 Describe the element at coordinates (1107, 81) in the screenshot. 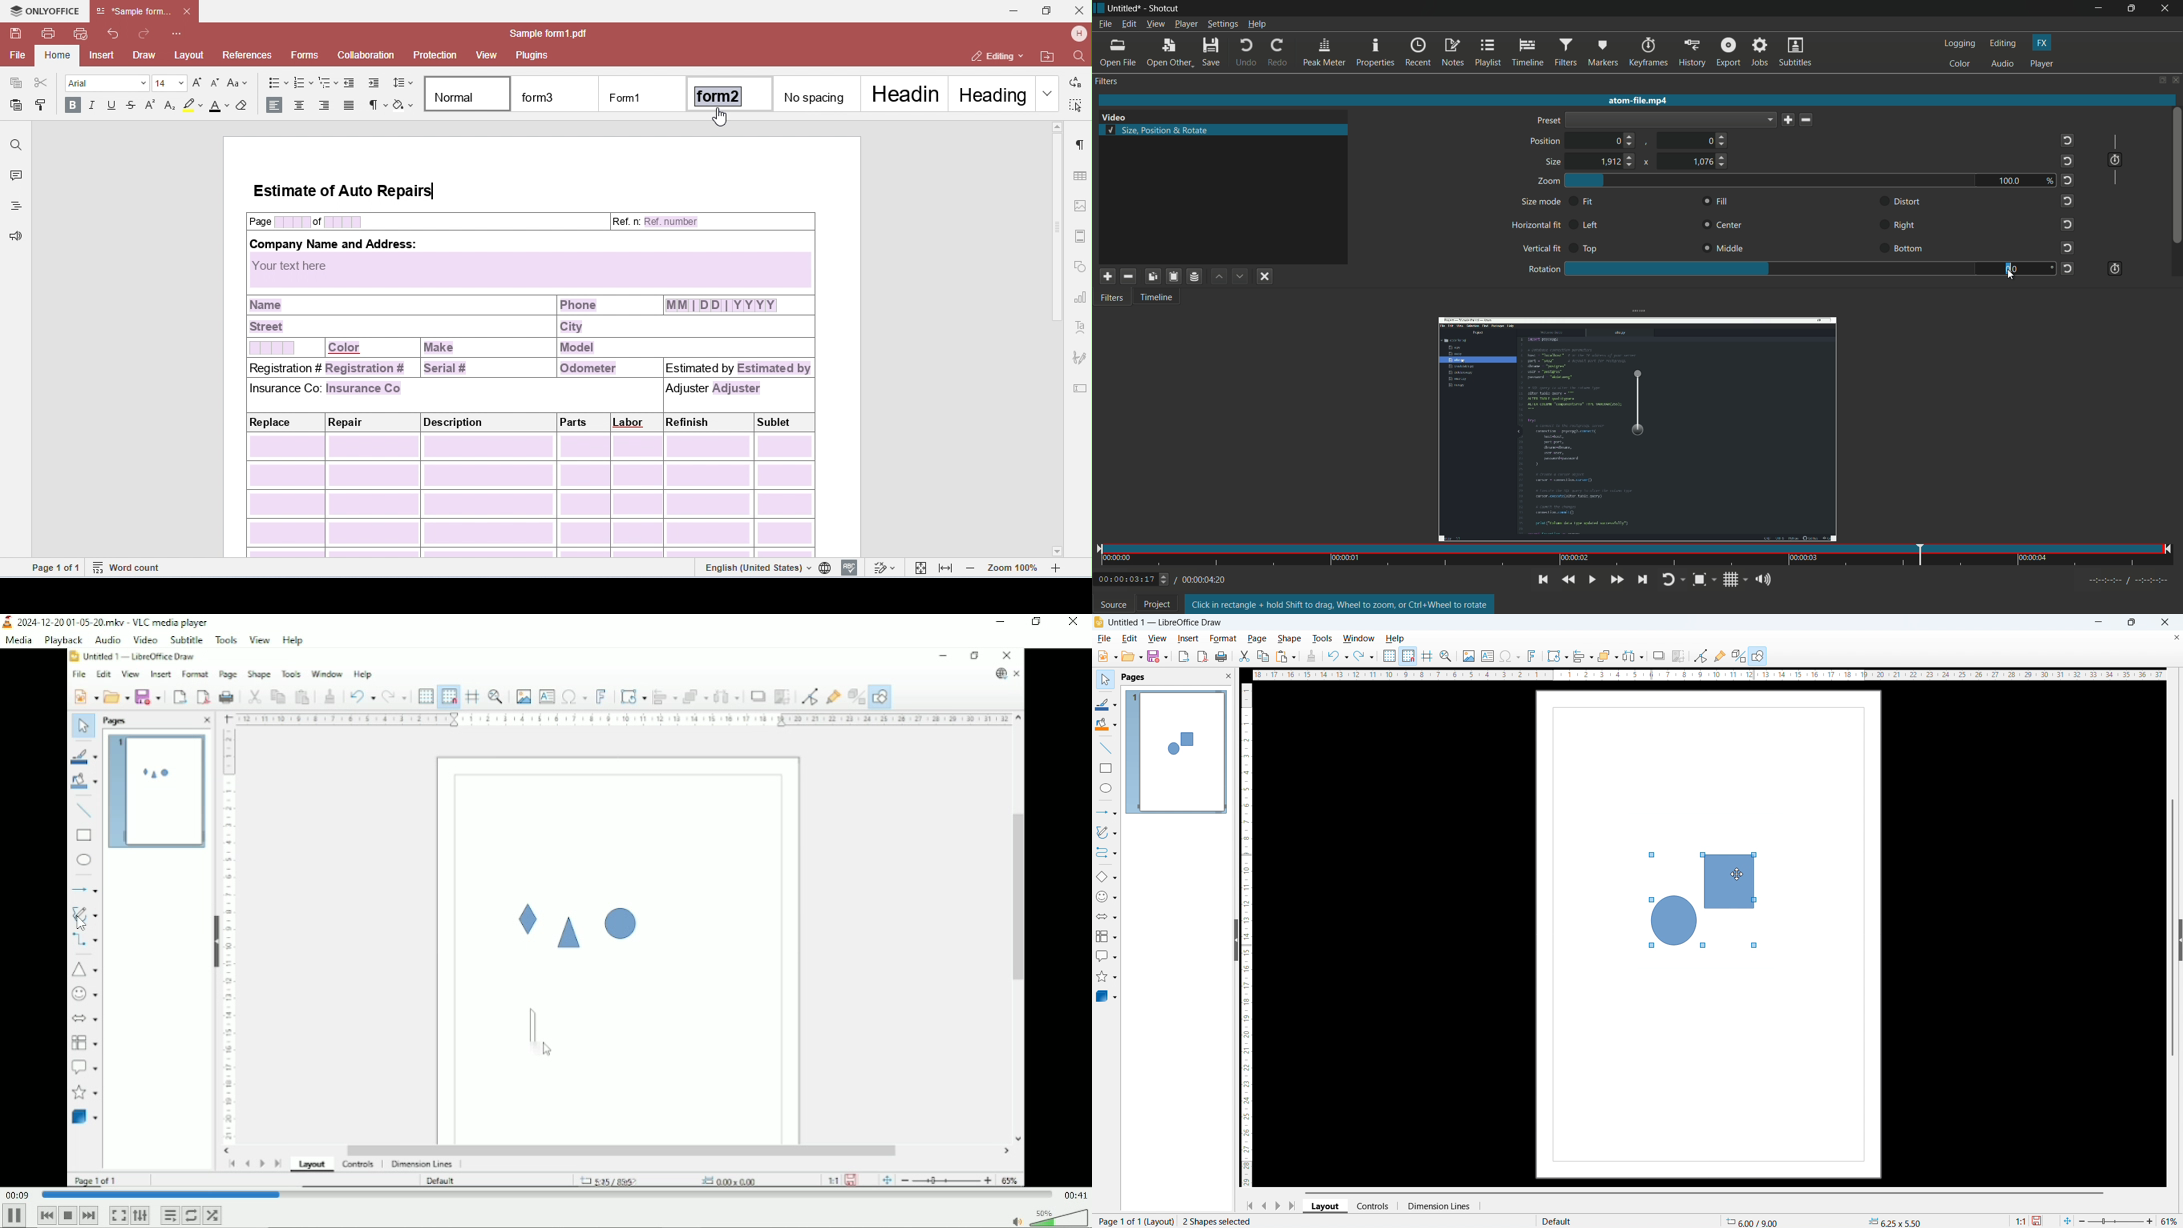

I see `filters` at that location.